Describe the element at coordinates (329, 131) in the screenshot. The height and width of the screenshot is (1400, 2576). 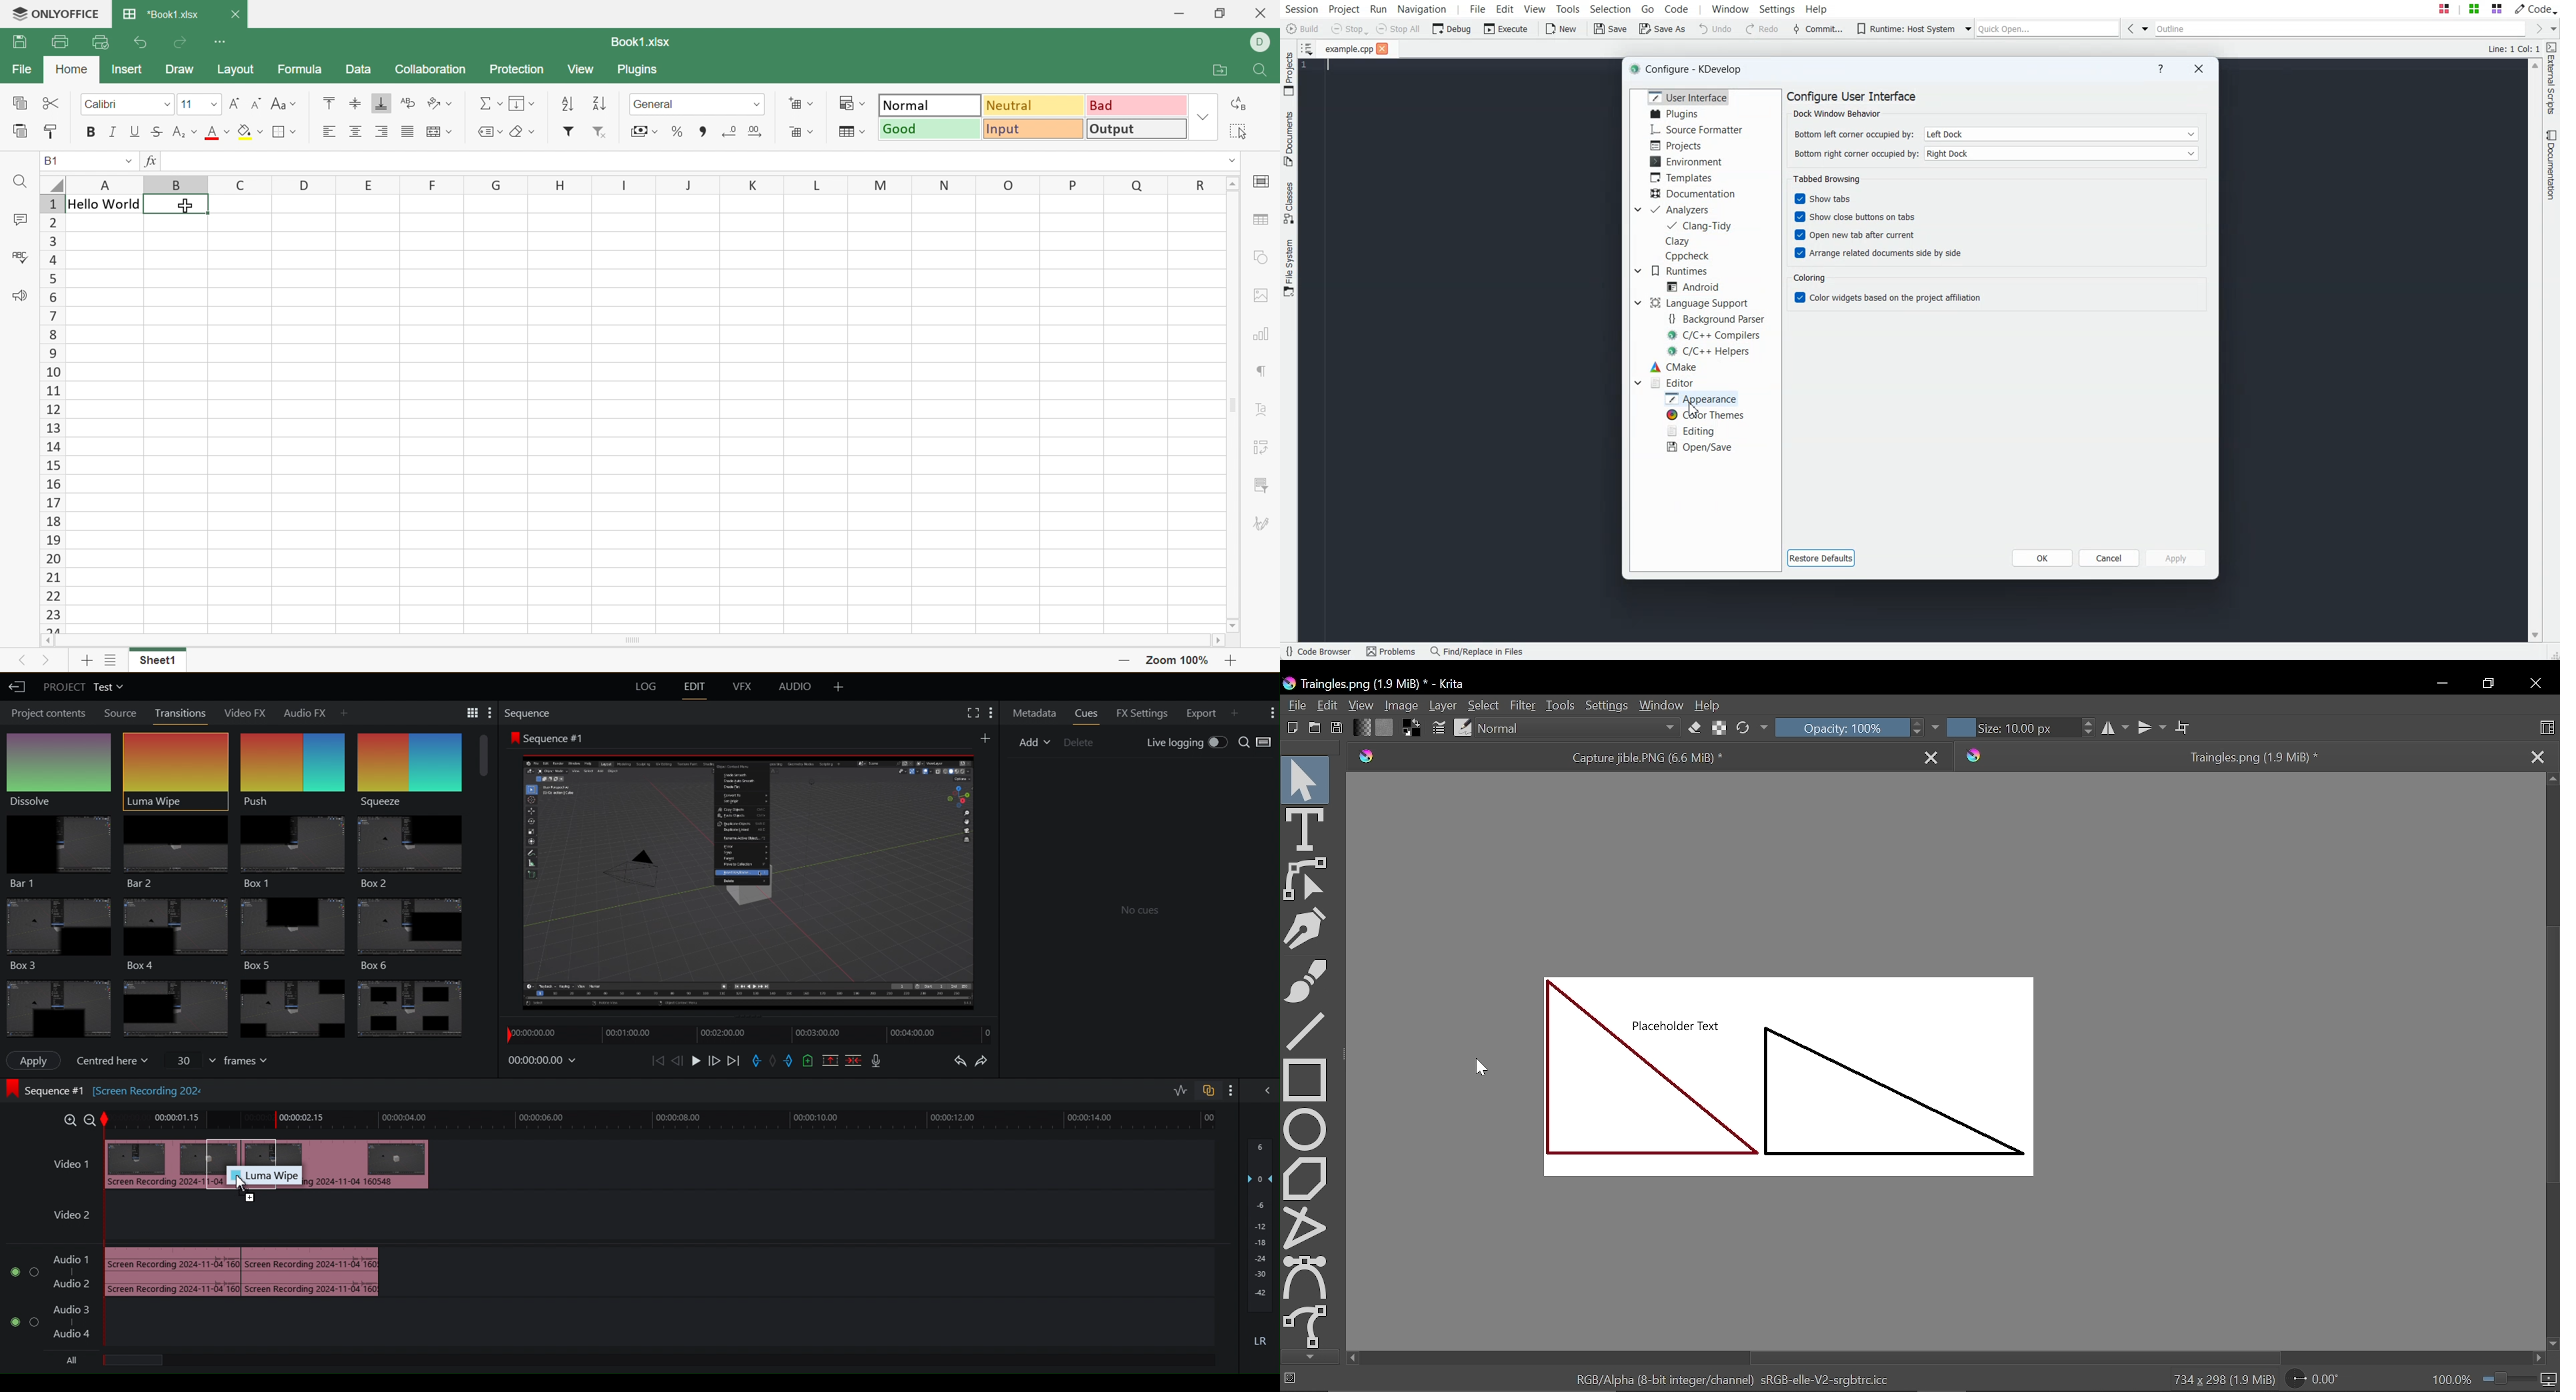
I see `Align left` at that location.